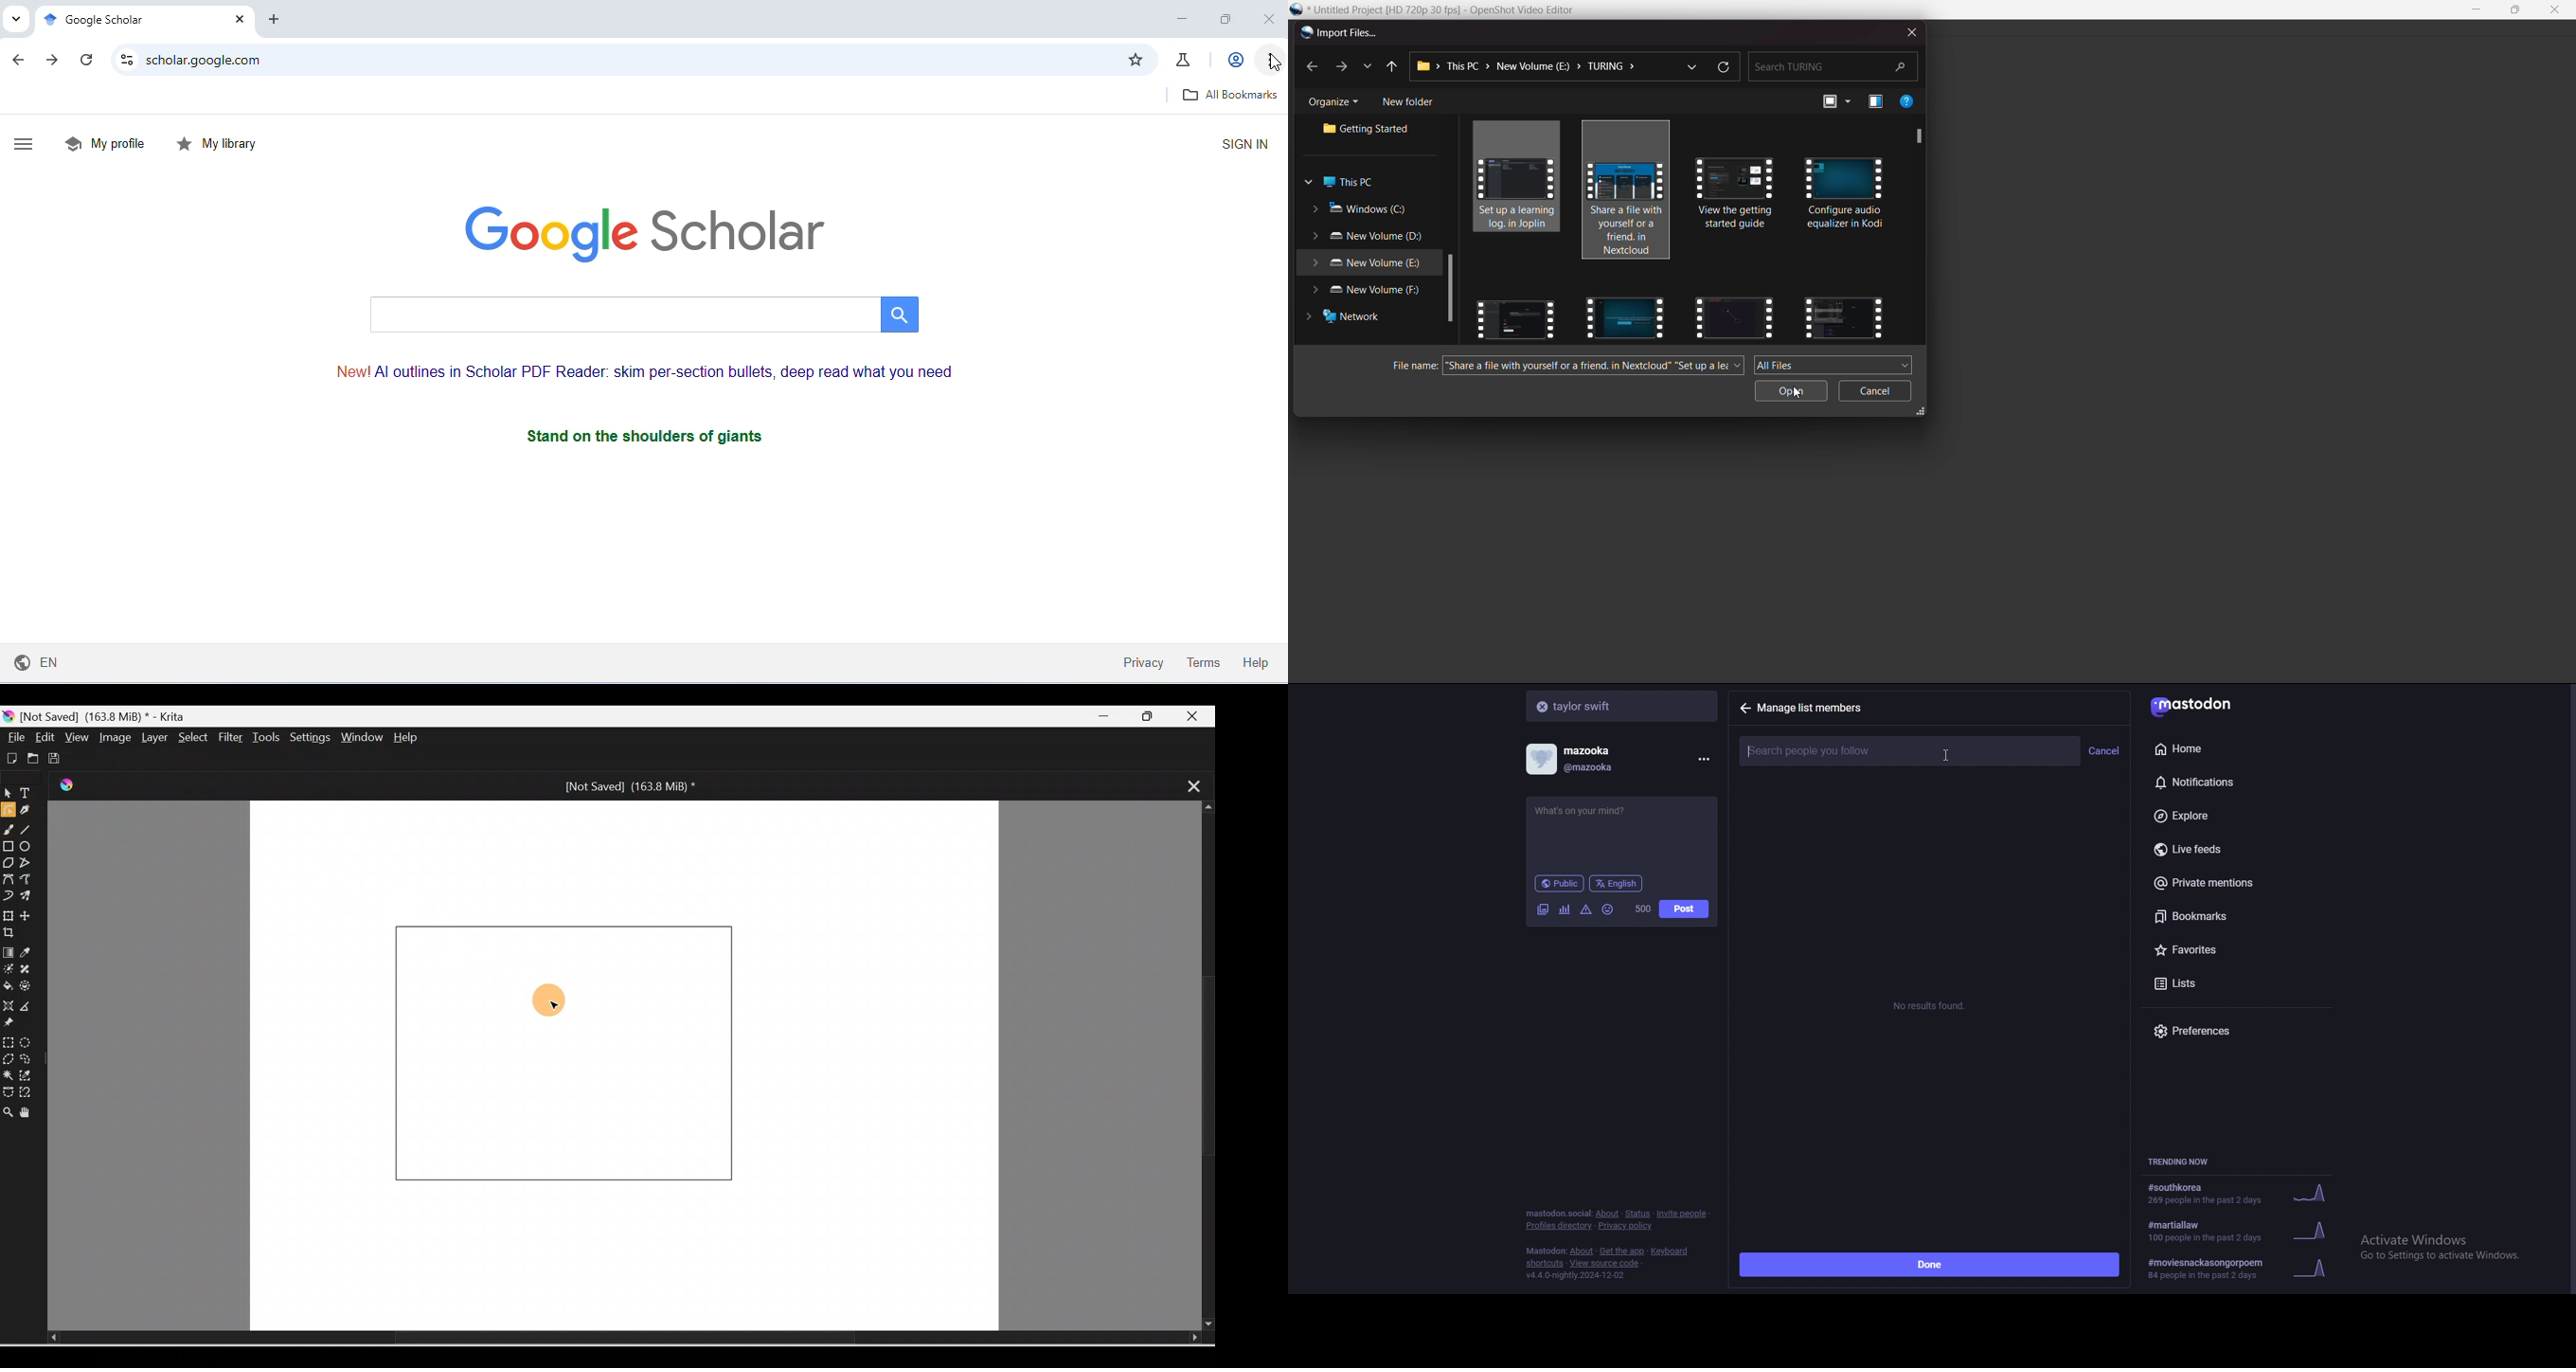 This screenshot has height=1372, width=2576. What do you see at coordinates (1564, 909) in the screenshot?
I see `poll` at bounding box center [1564, 909].